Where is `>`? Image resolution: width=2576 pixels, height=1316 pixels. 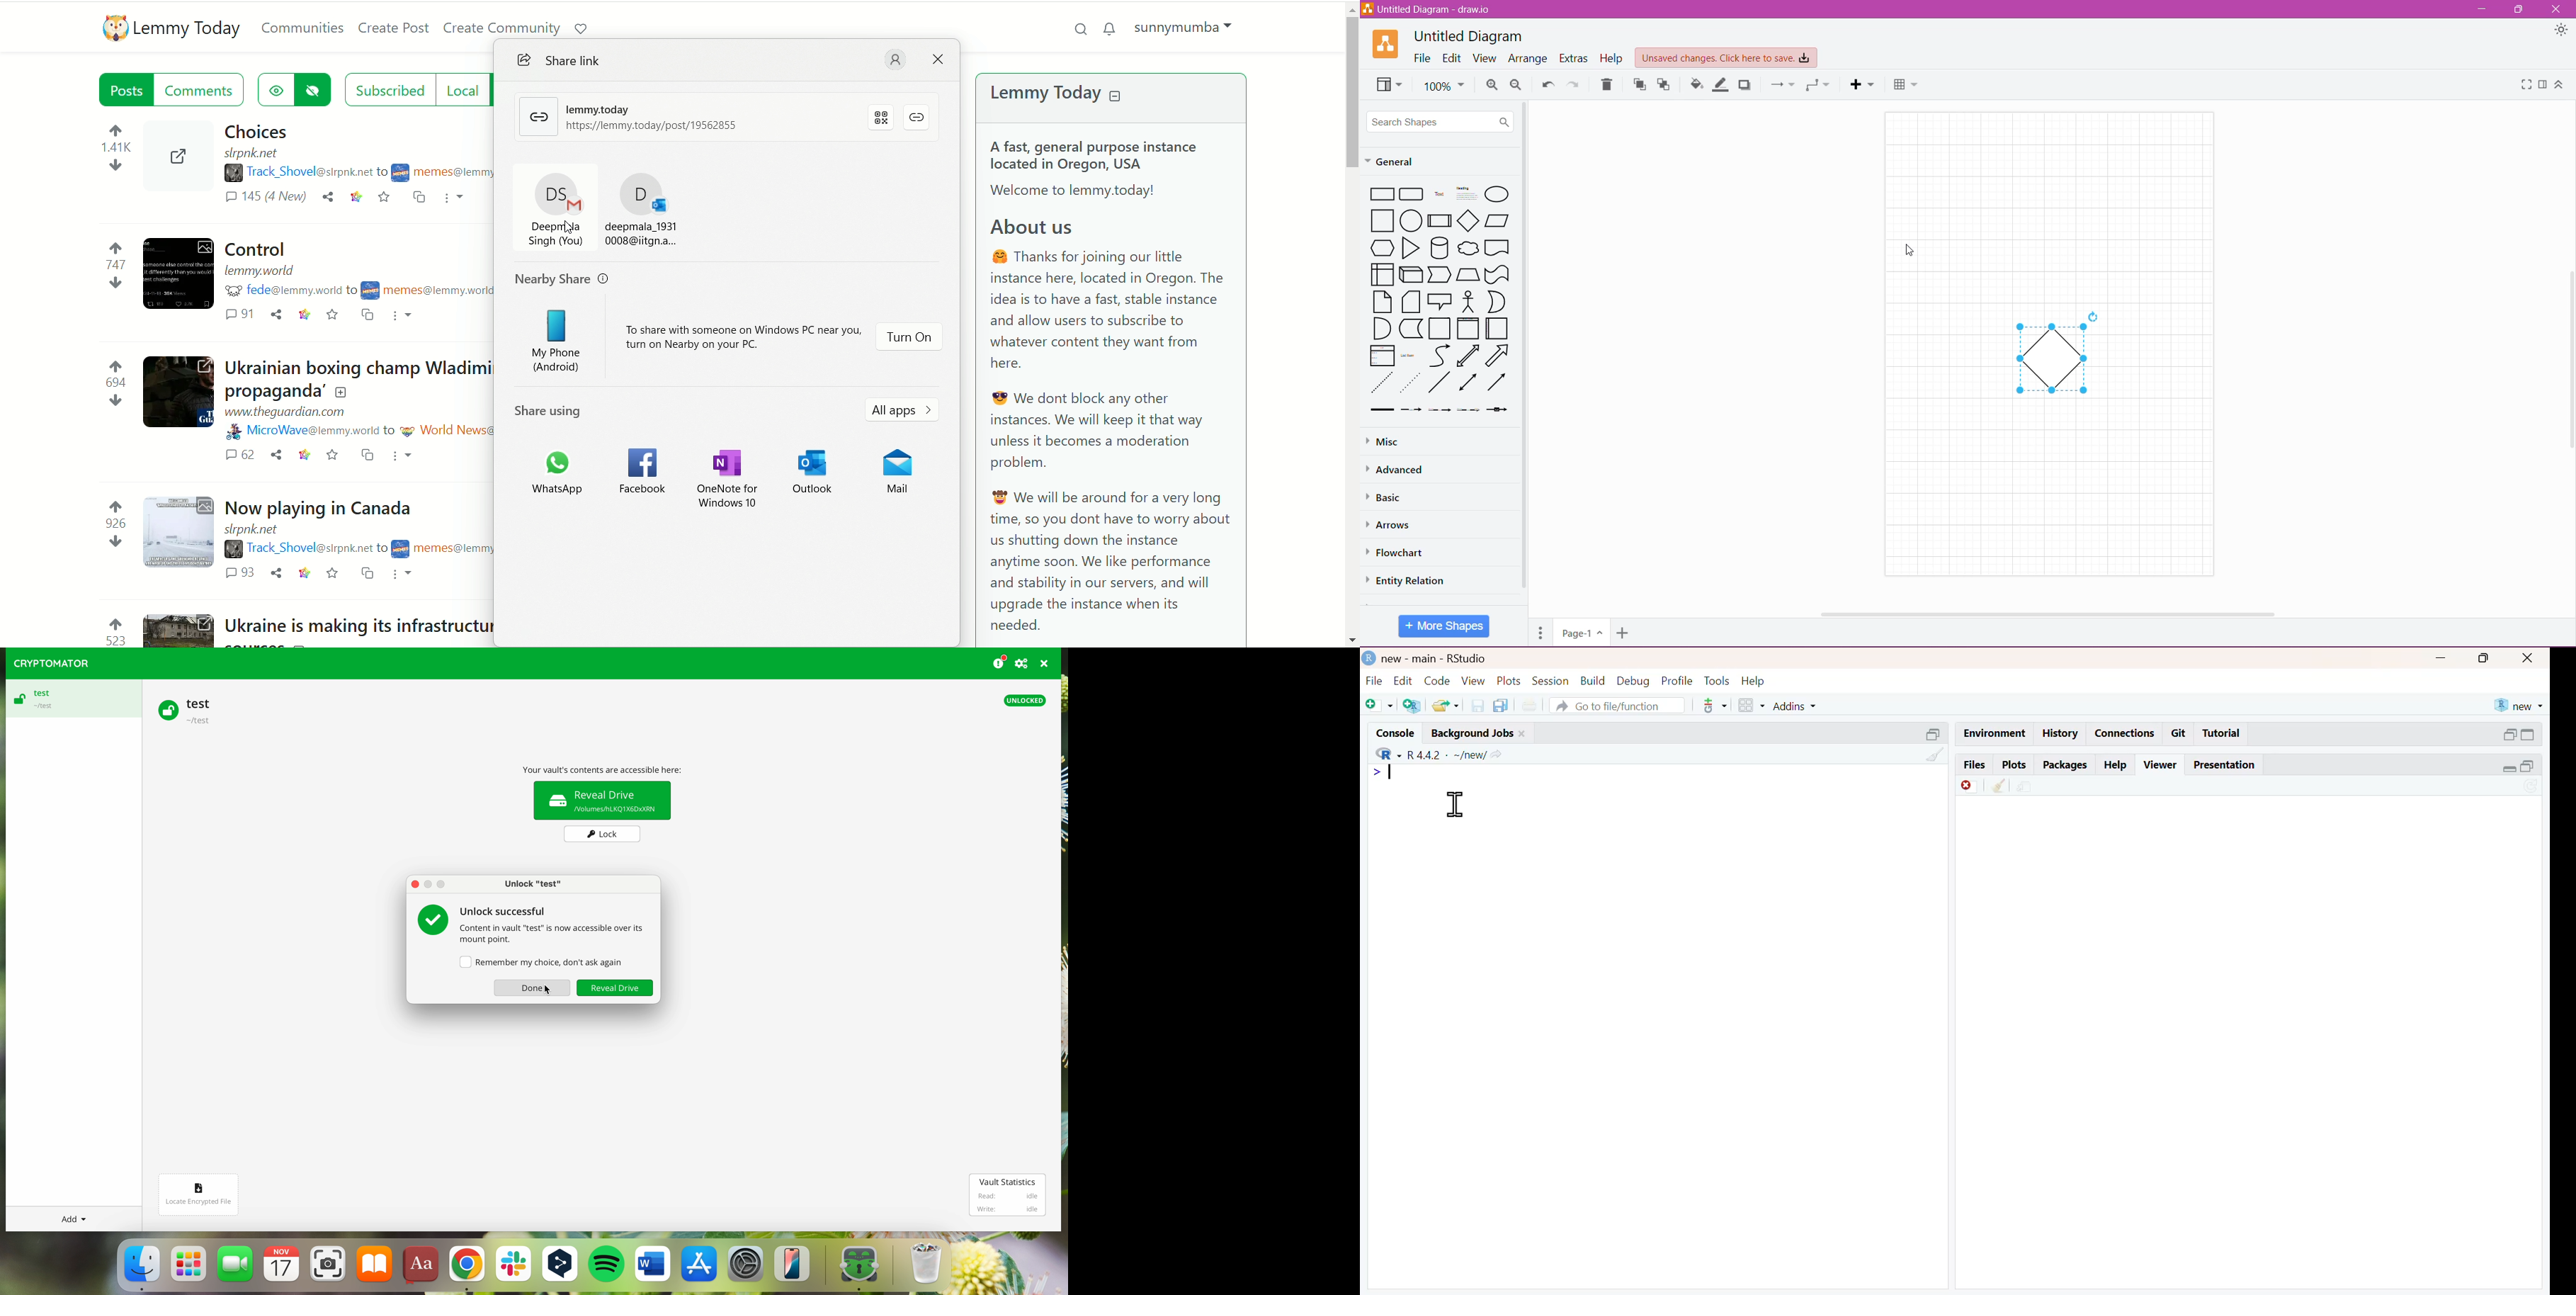
> is located at coordinates (1375, 773).